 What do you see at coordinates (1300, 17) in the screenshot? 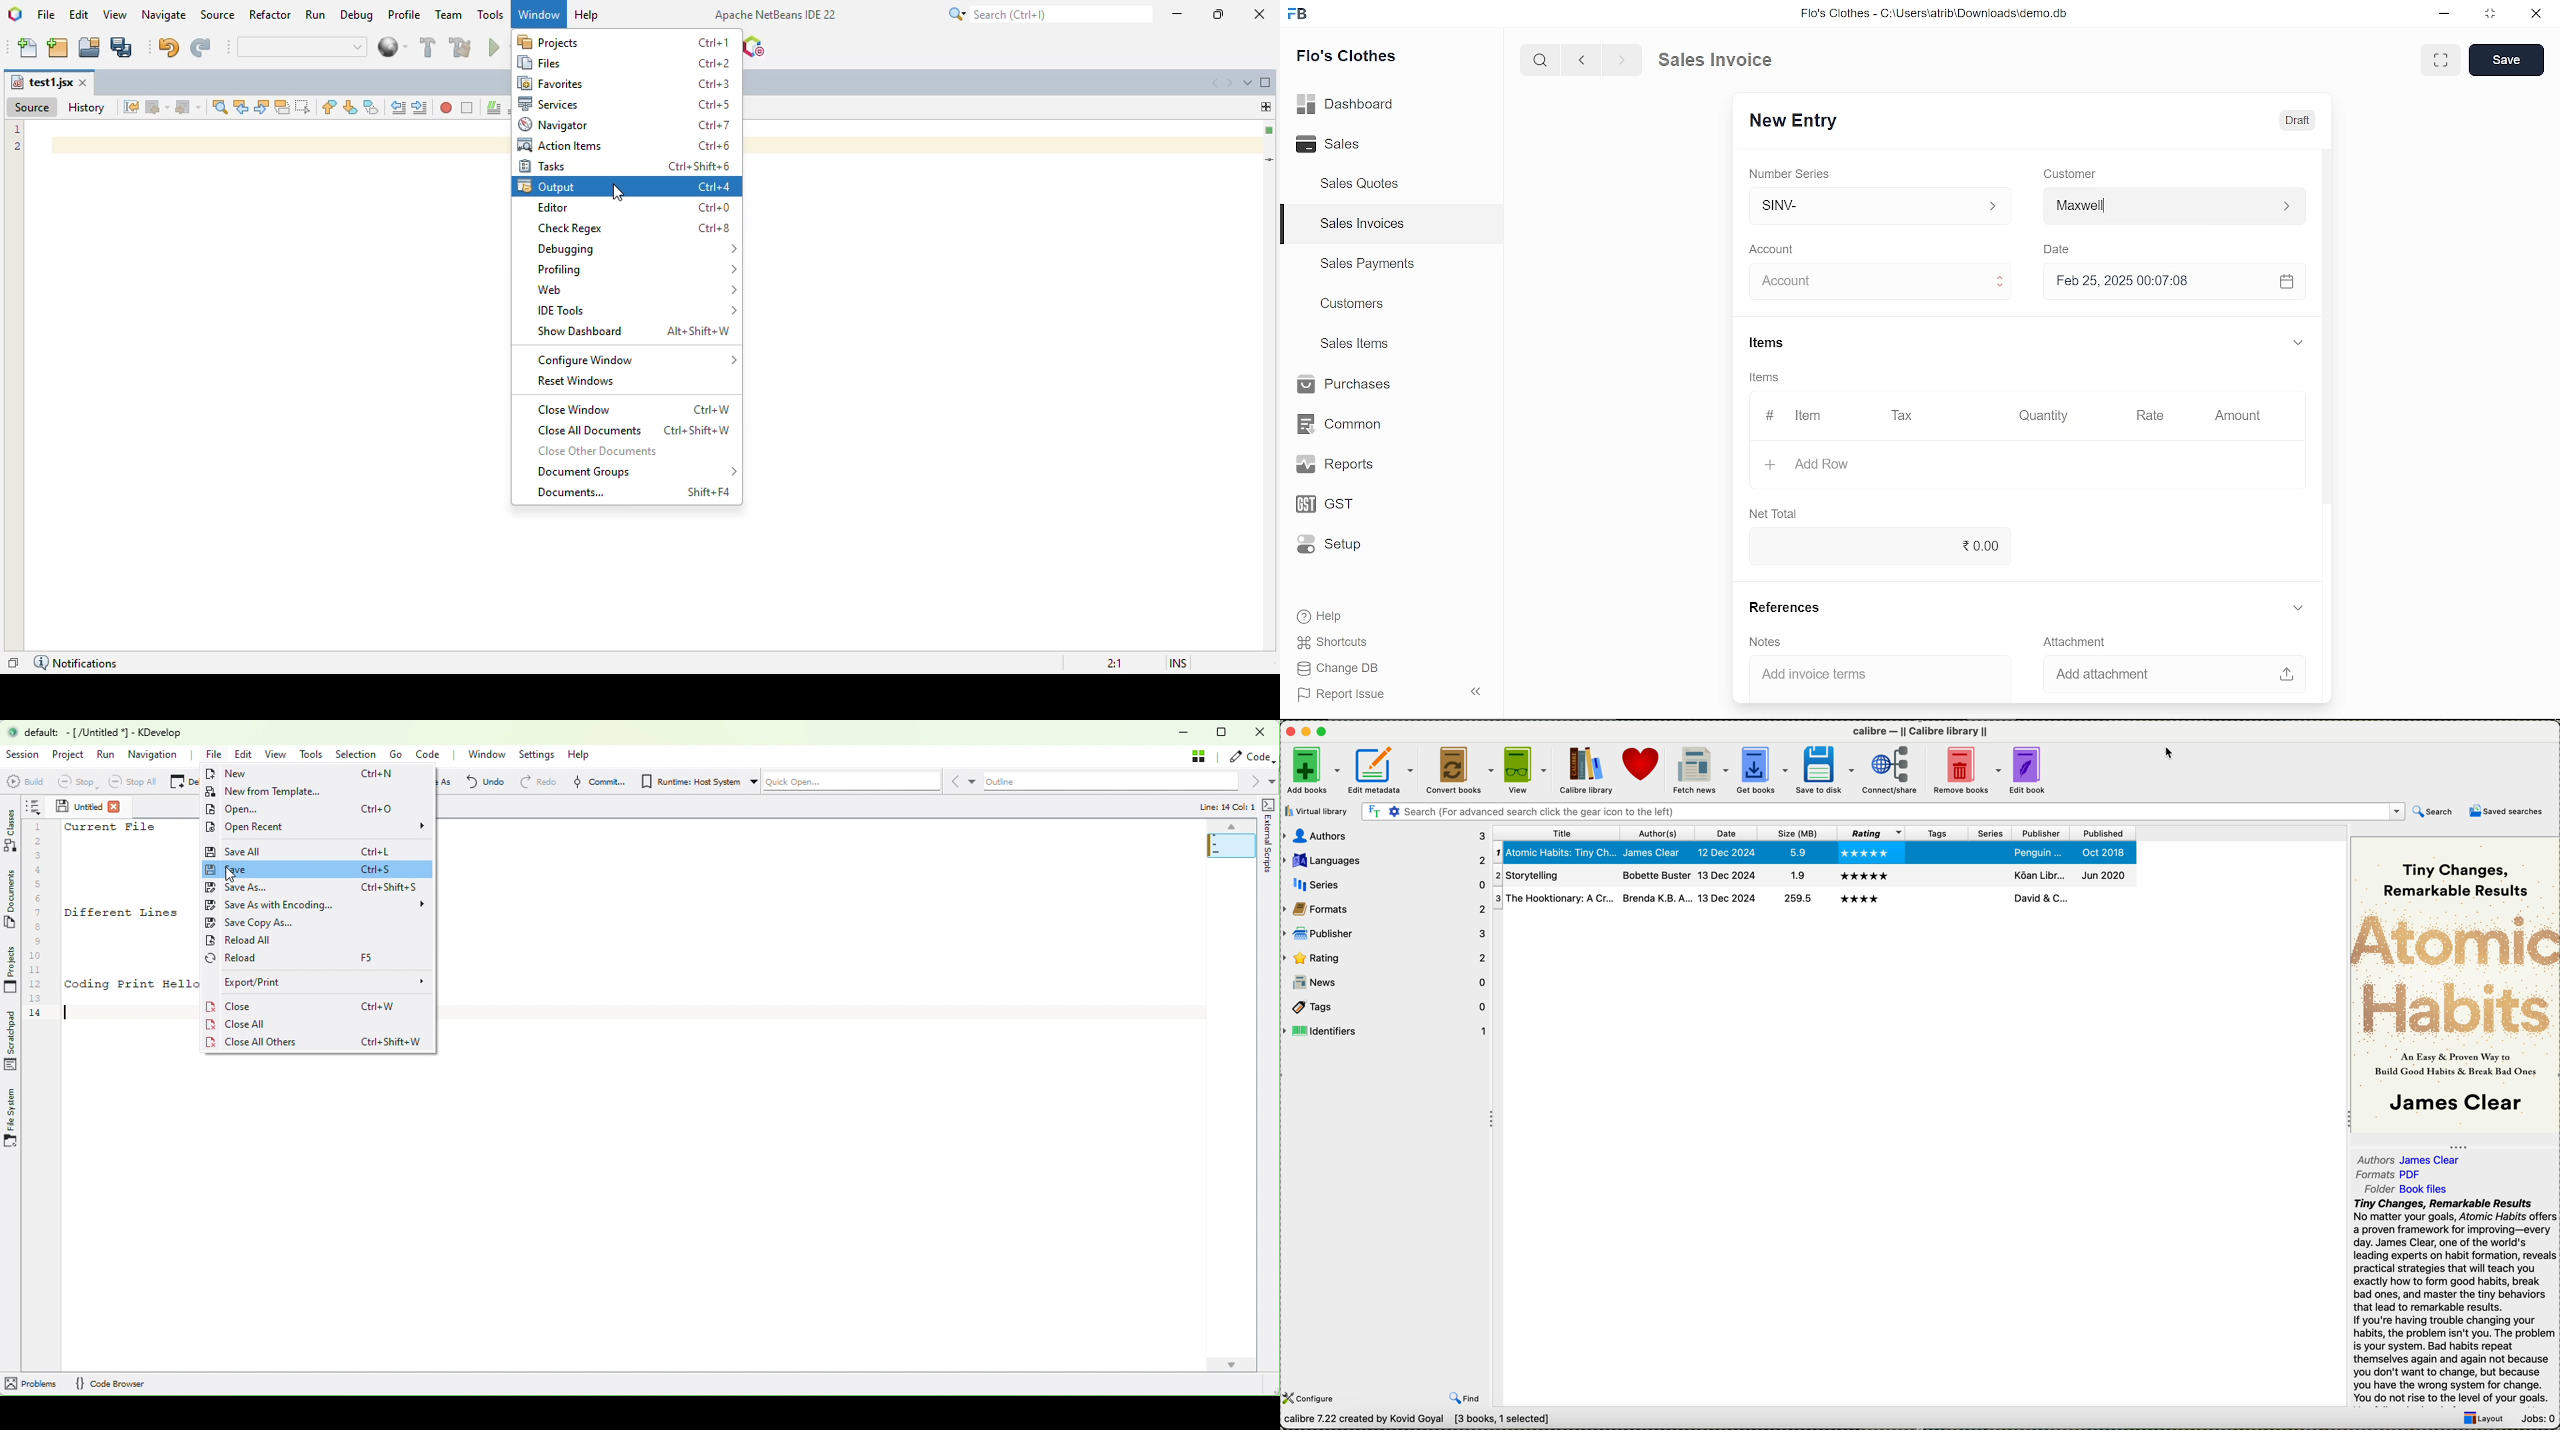
I see `frappe books logo` at bounding box center [1300, 17].